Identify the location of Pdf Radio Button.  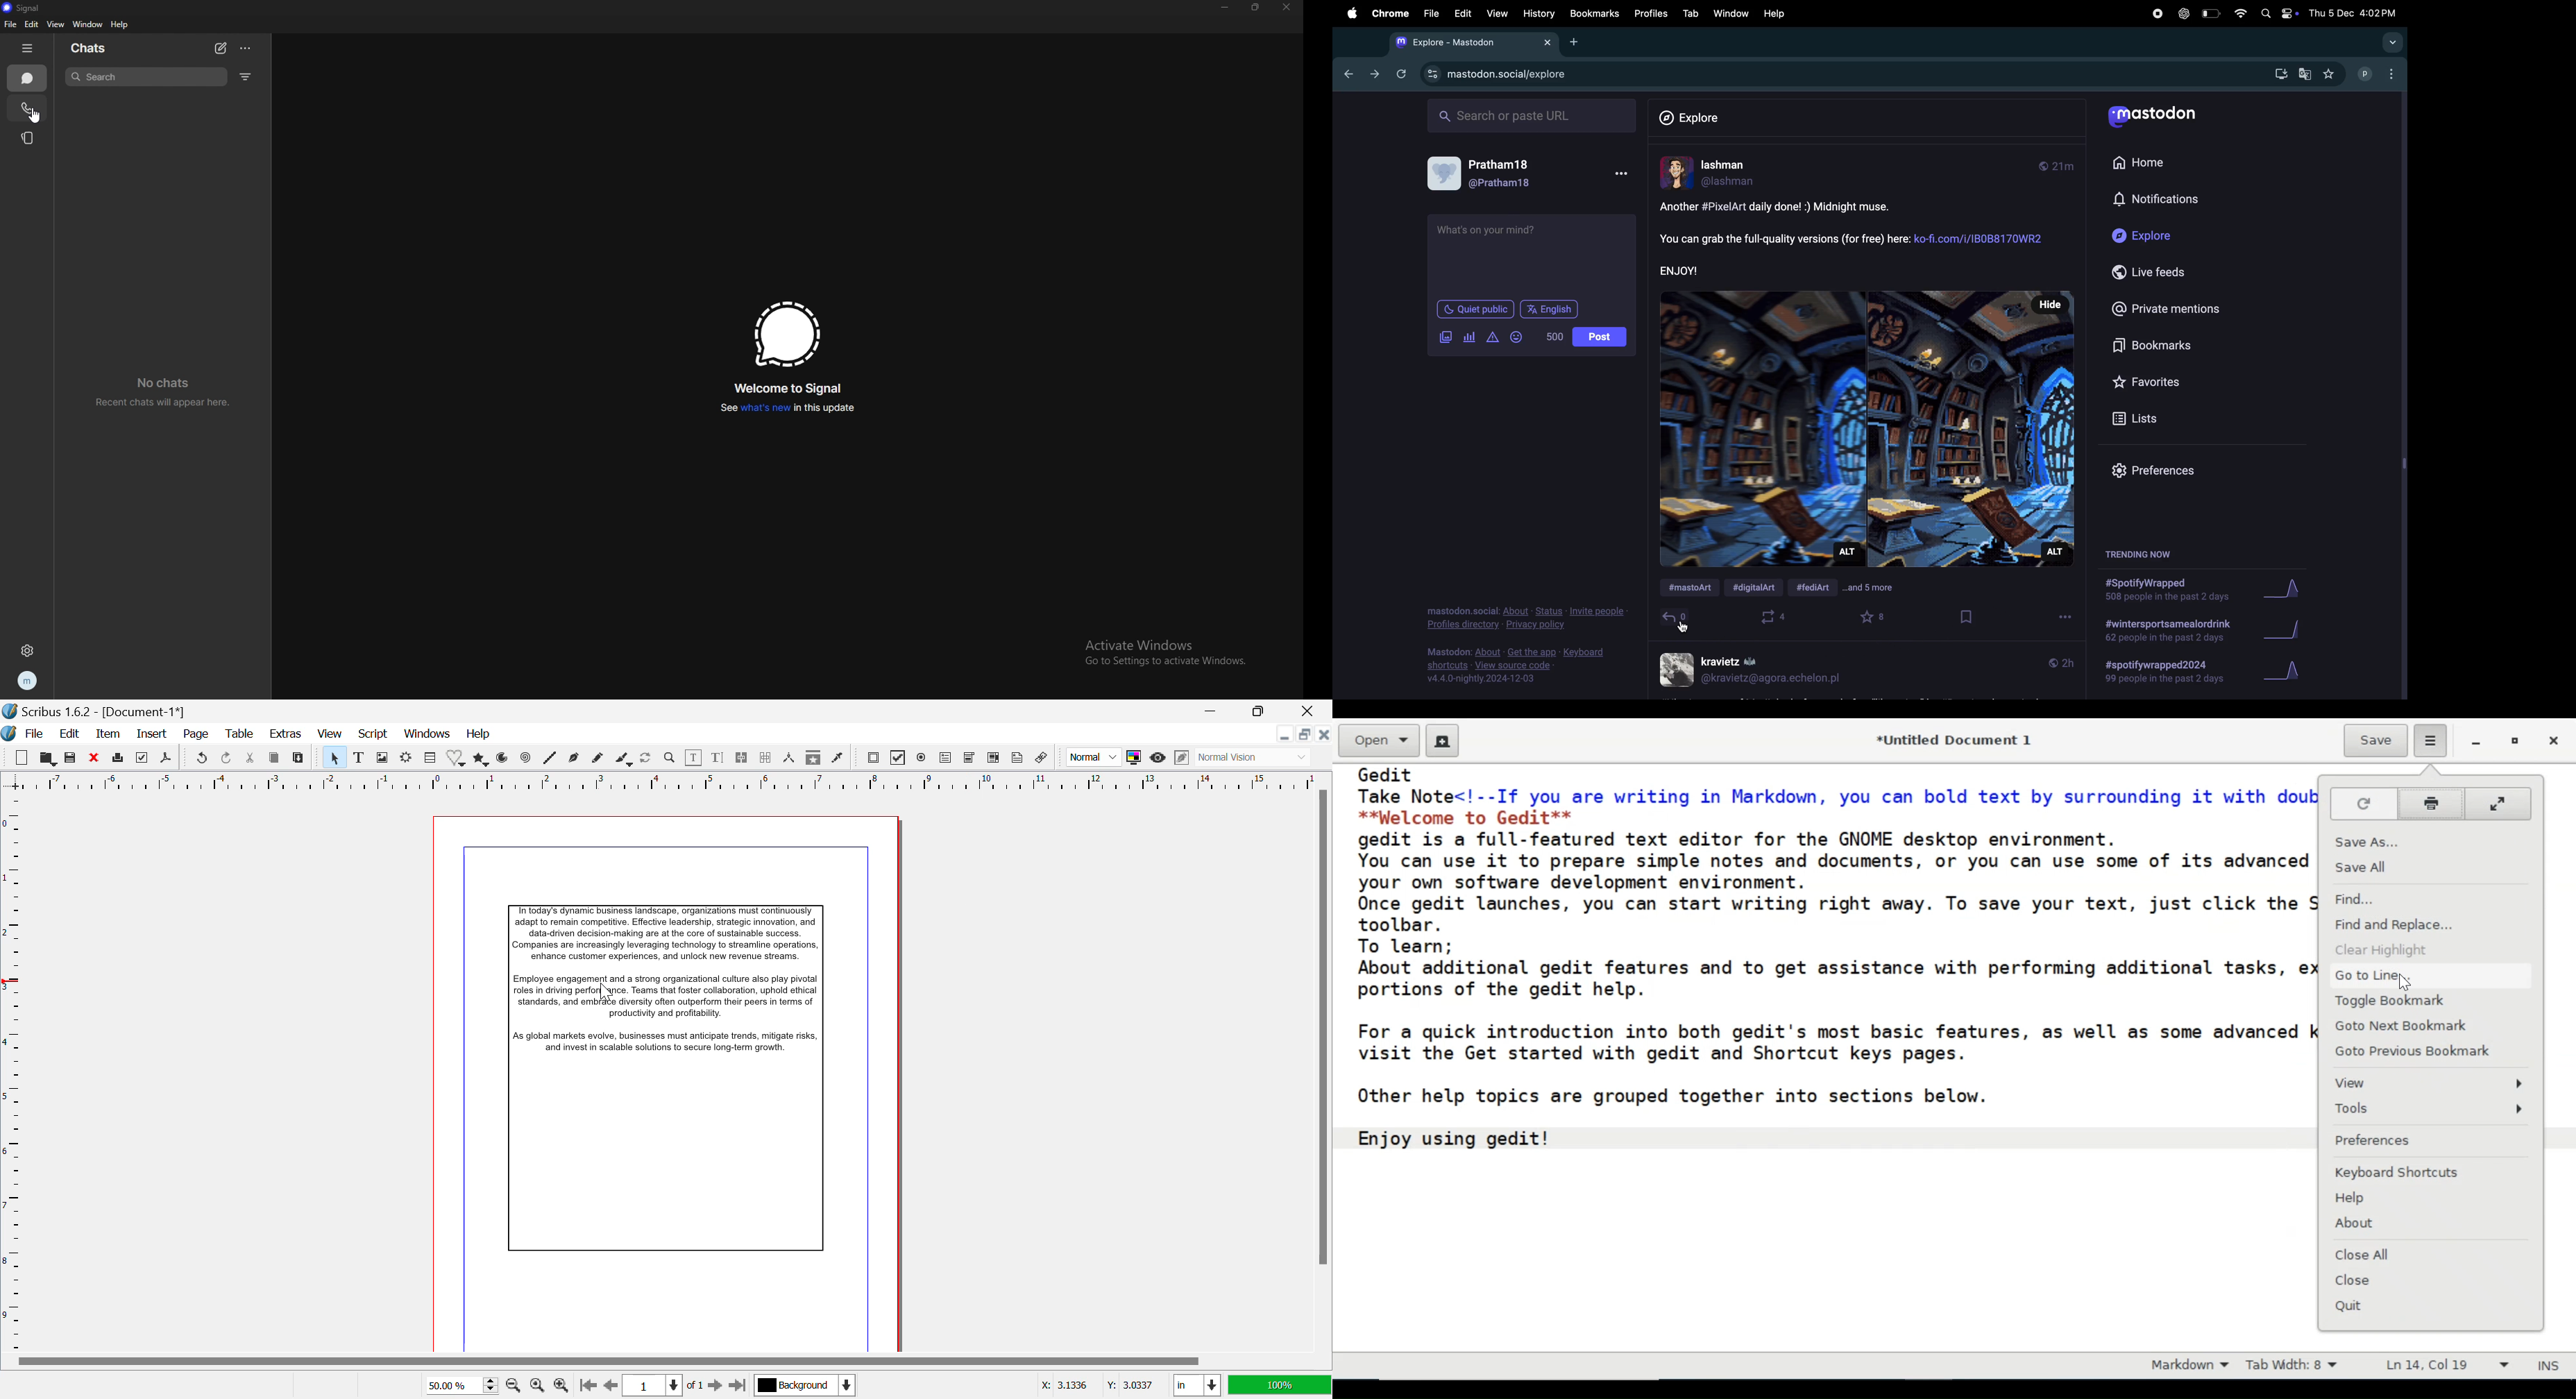
(921, 758).